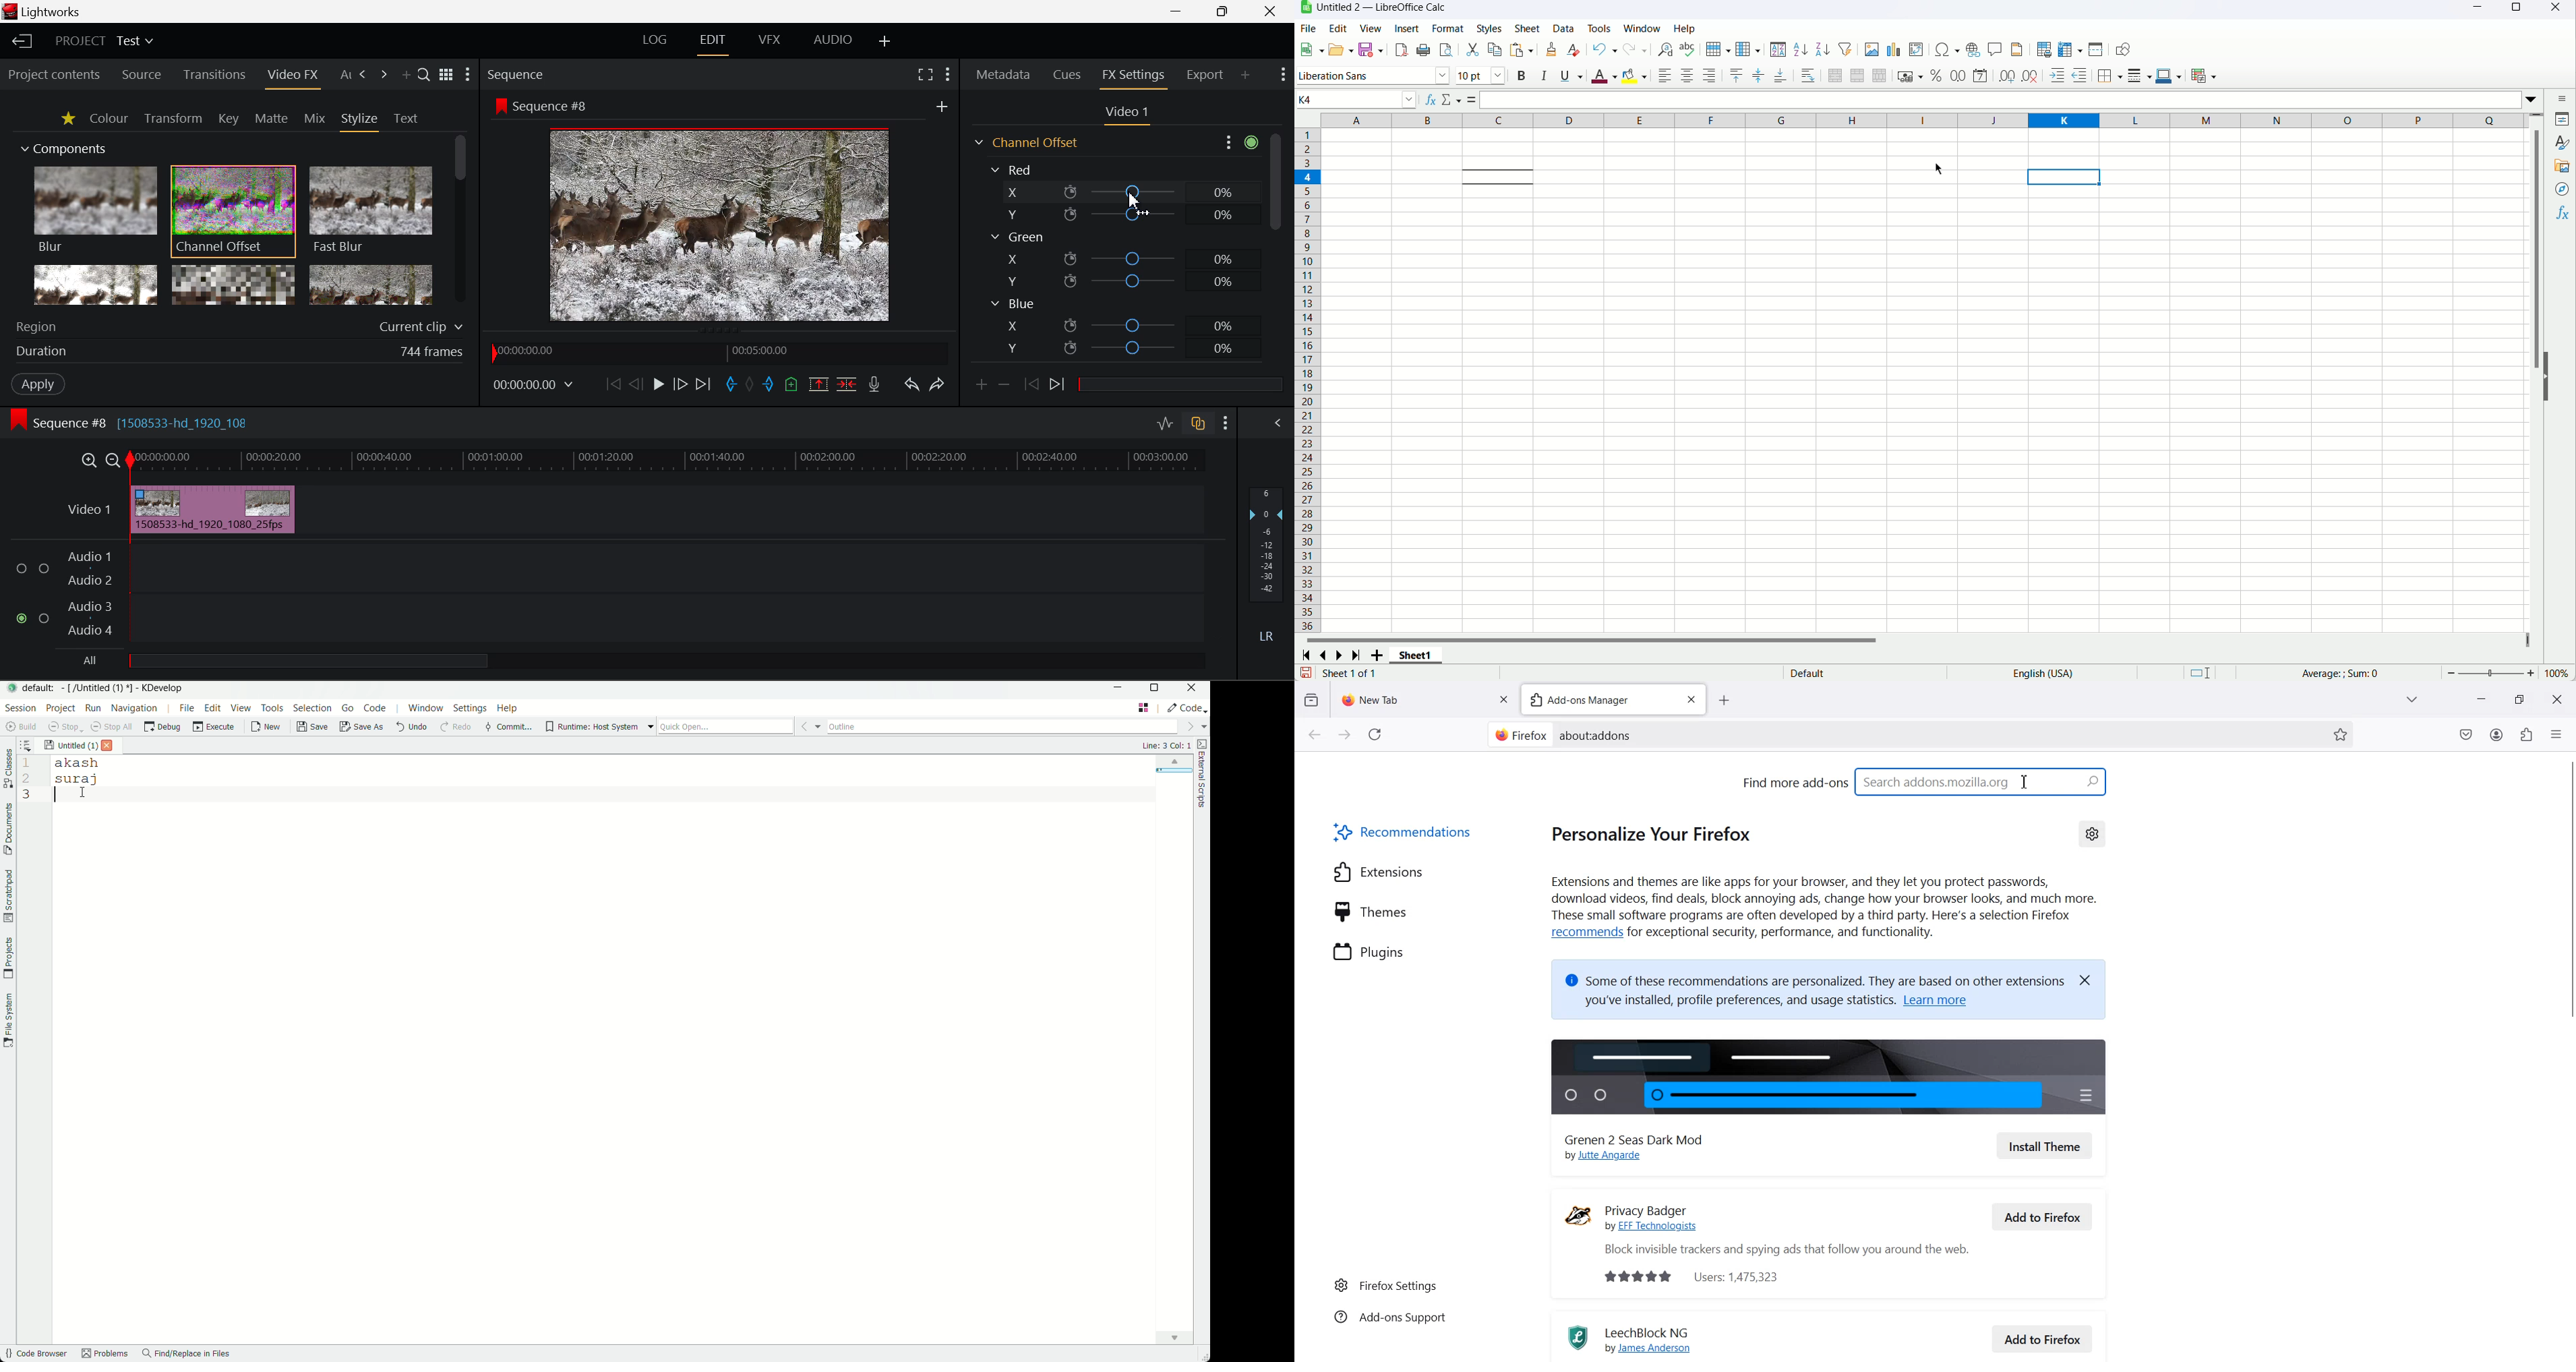  Describe the element at coordinates (1846, 49) in the screenshot. I see `Autofilter` at that location.